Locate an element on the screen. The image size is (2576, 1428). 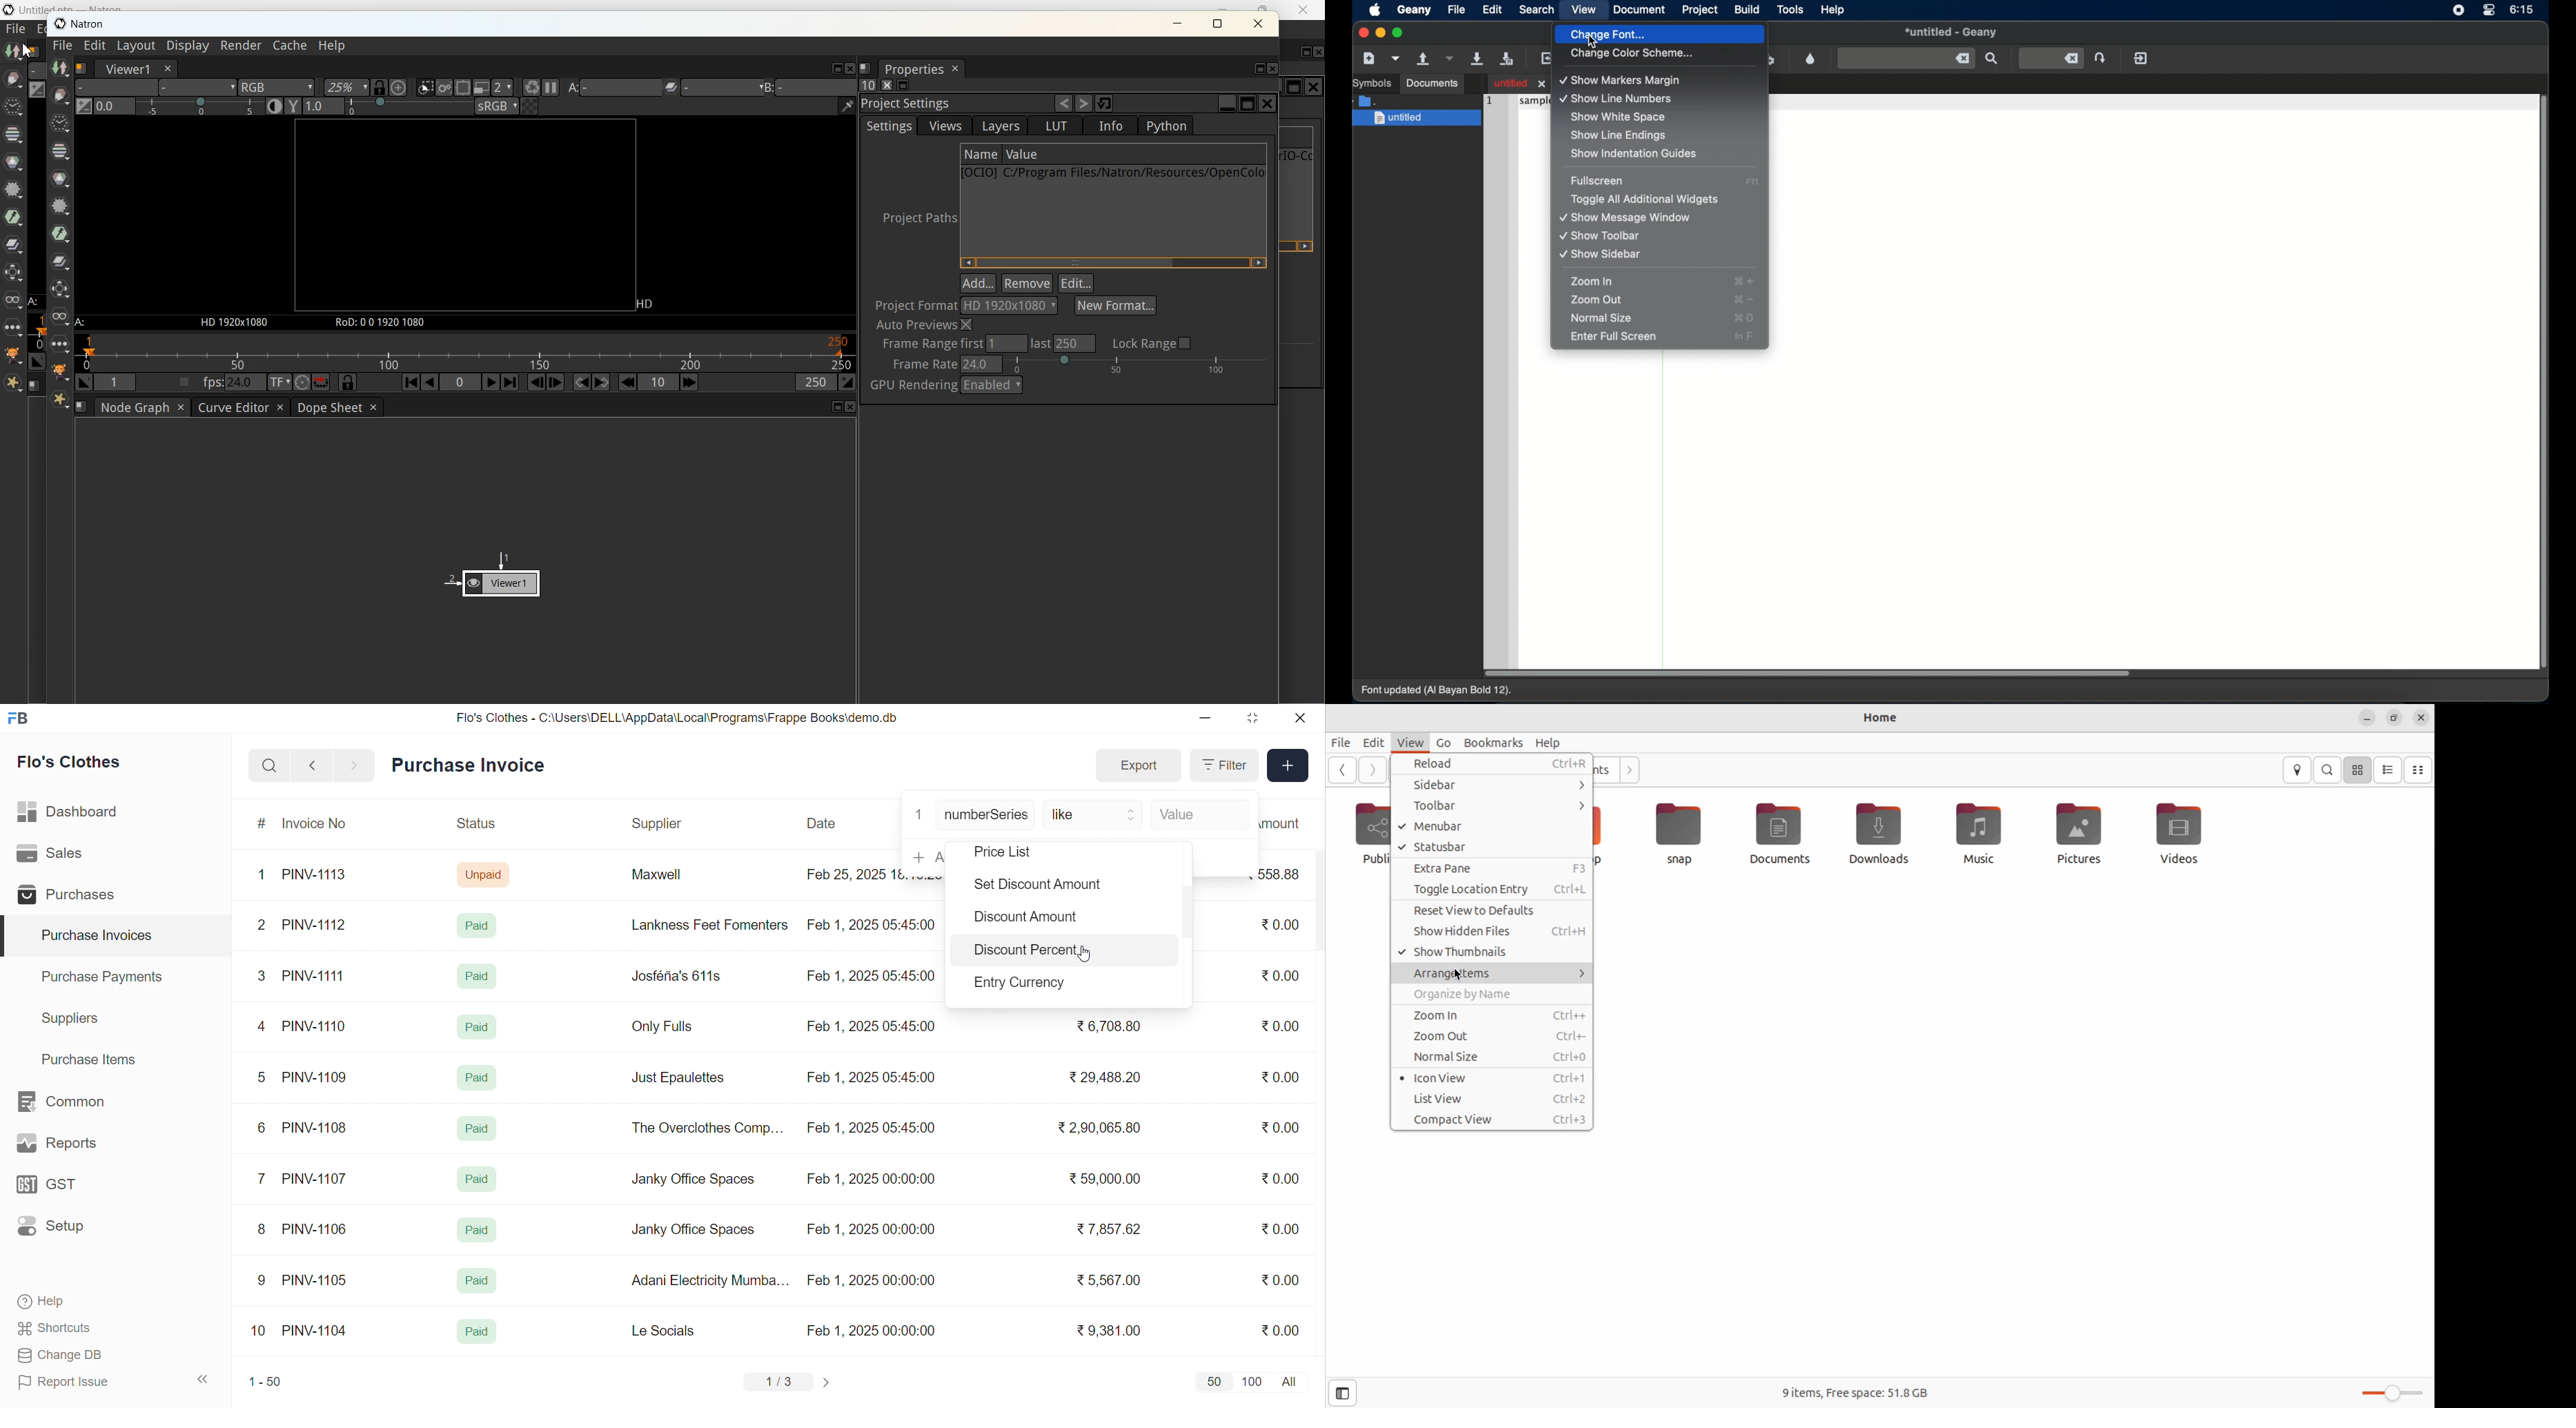
Just Epaulettes is located at coordinates (683, 1078).